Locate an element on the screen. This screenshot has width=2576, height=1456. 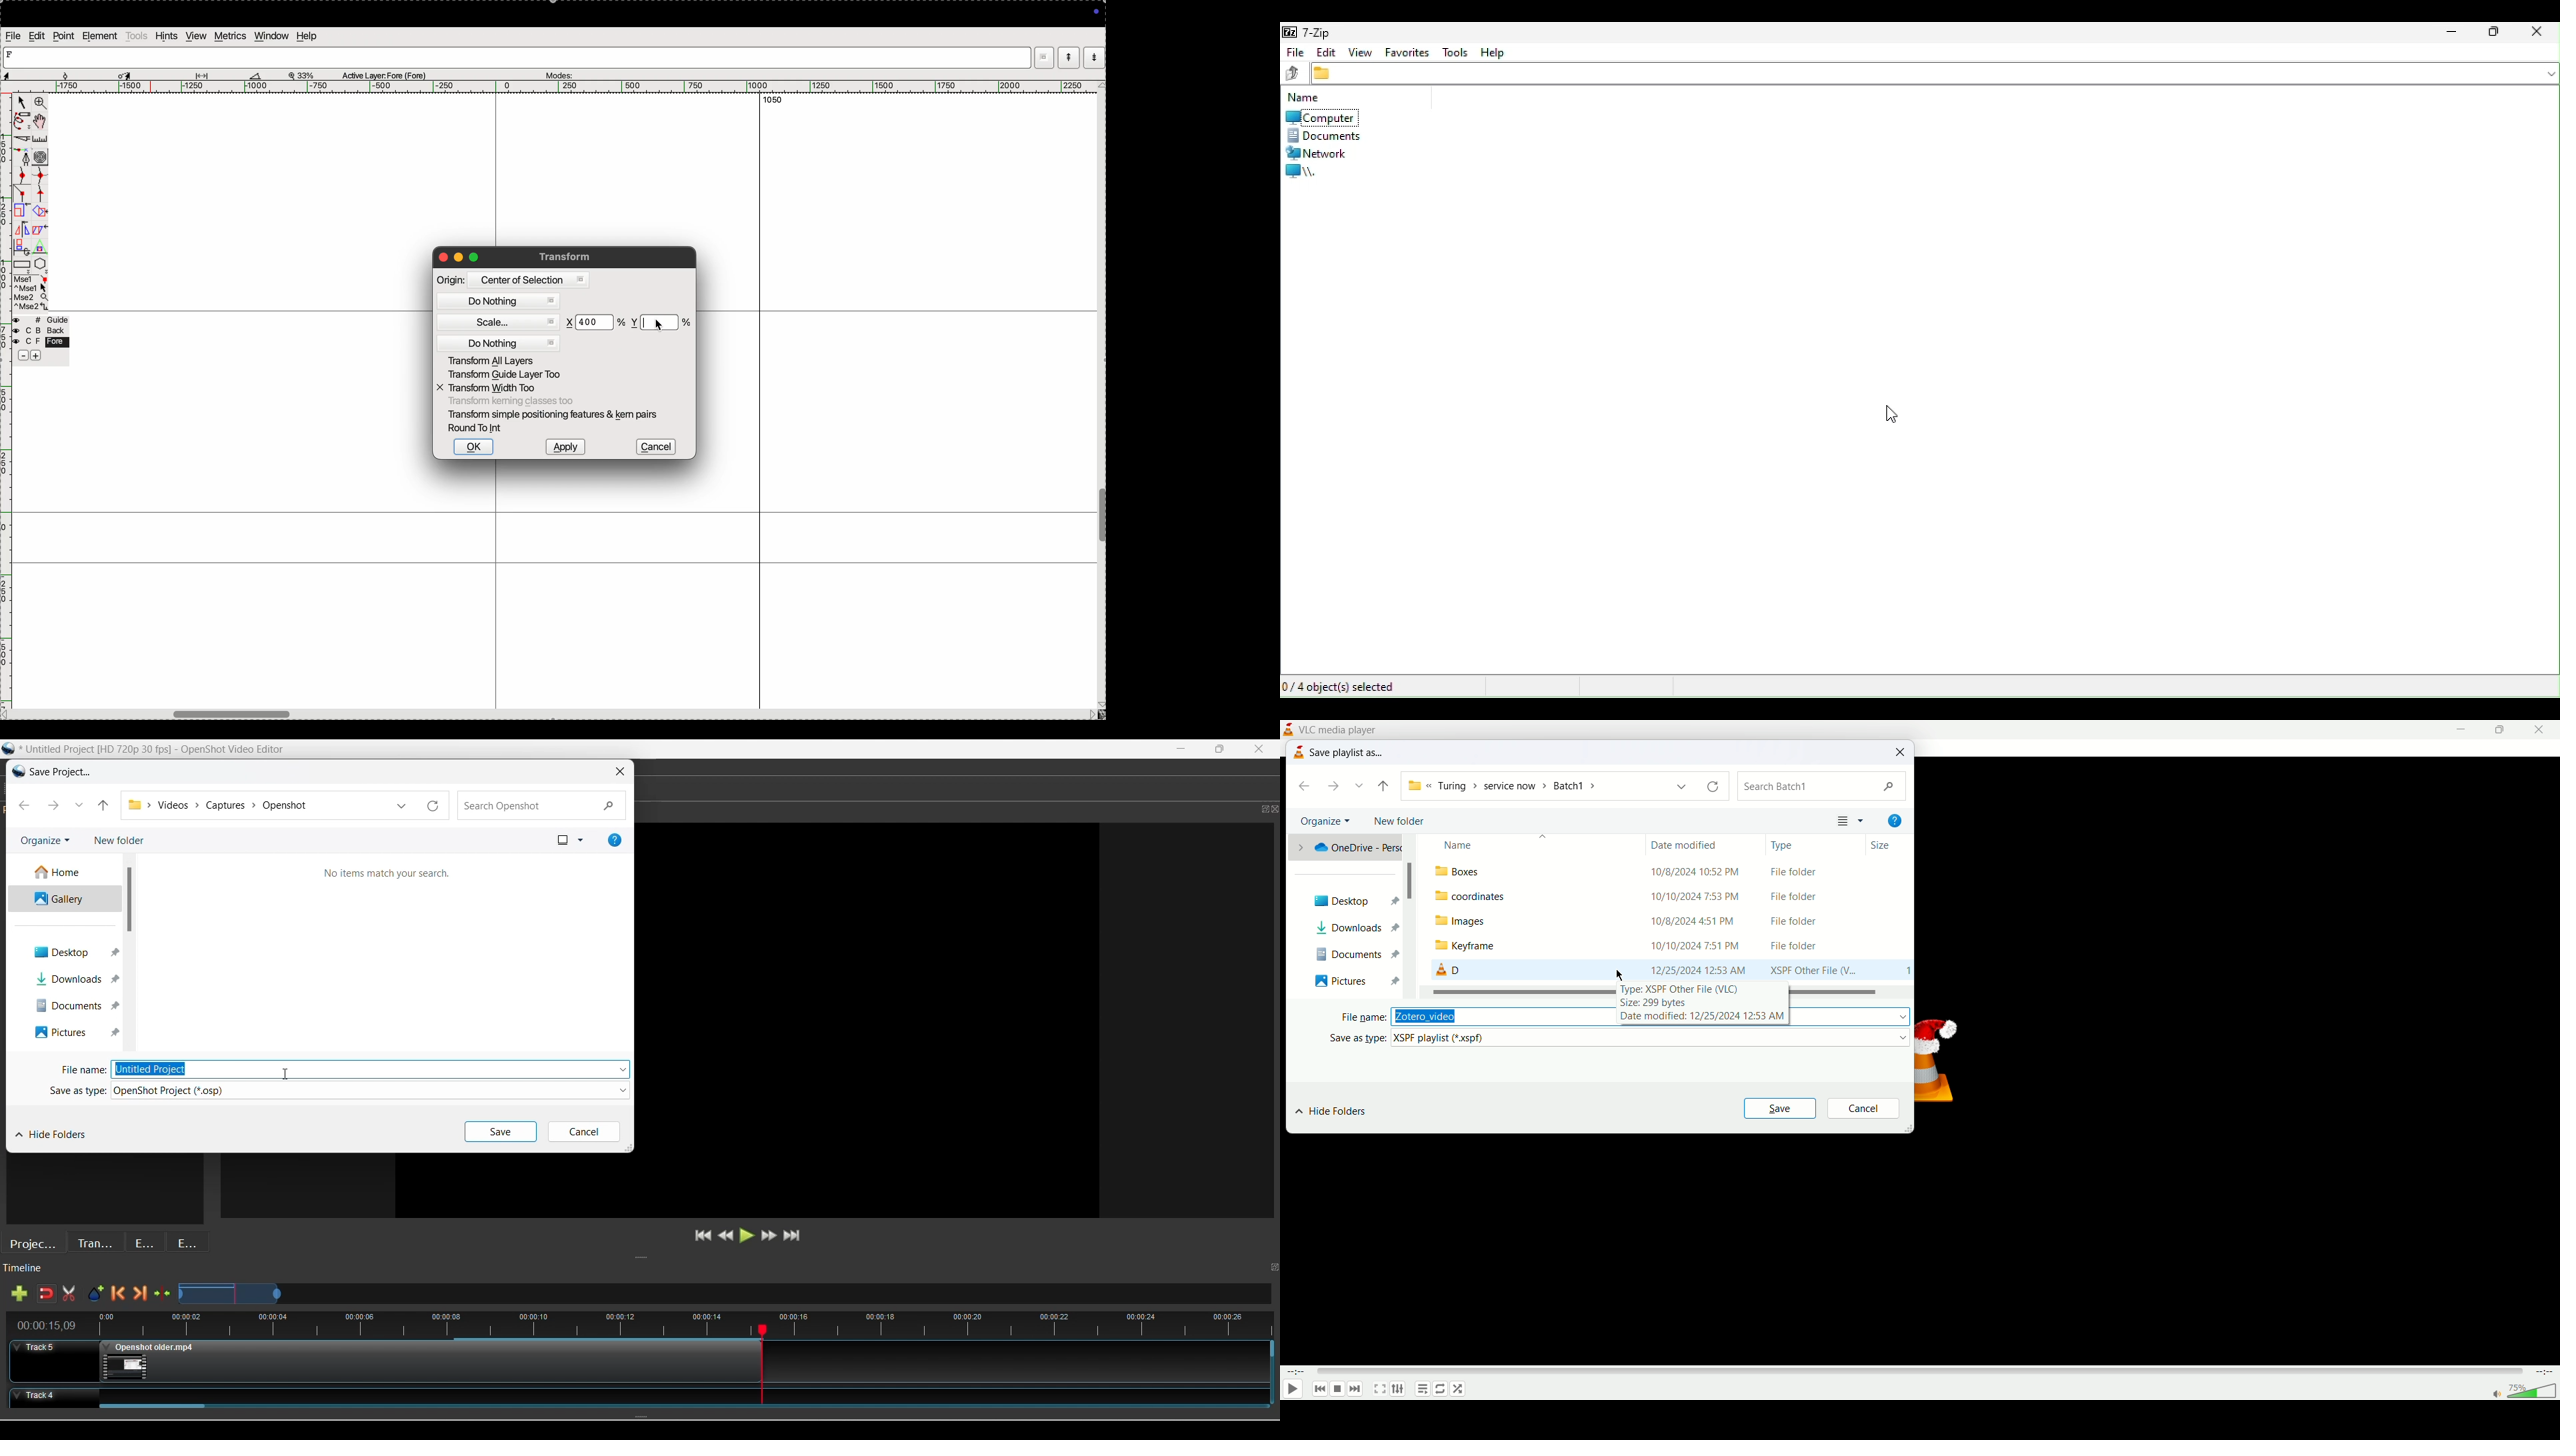
do nothing is located at coordinates (501, 302).